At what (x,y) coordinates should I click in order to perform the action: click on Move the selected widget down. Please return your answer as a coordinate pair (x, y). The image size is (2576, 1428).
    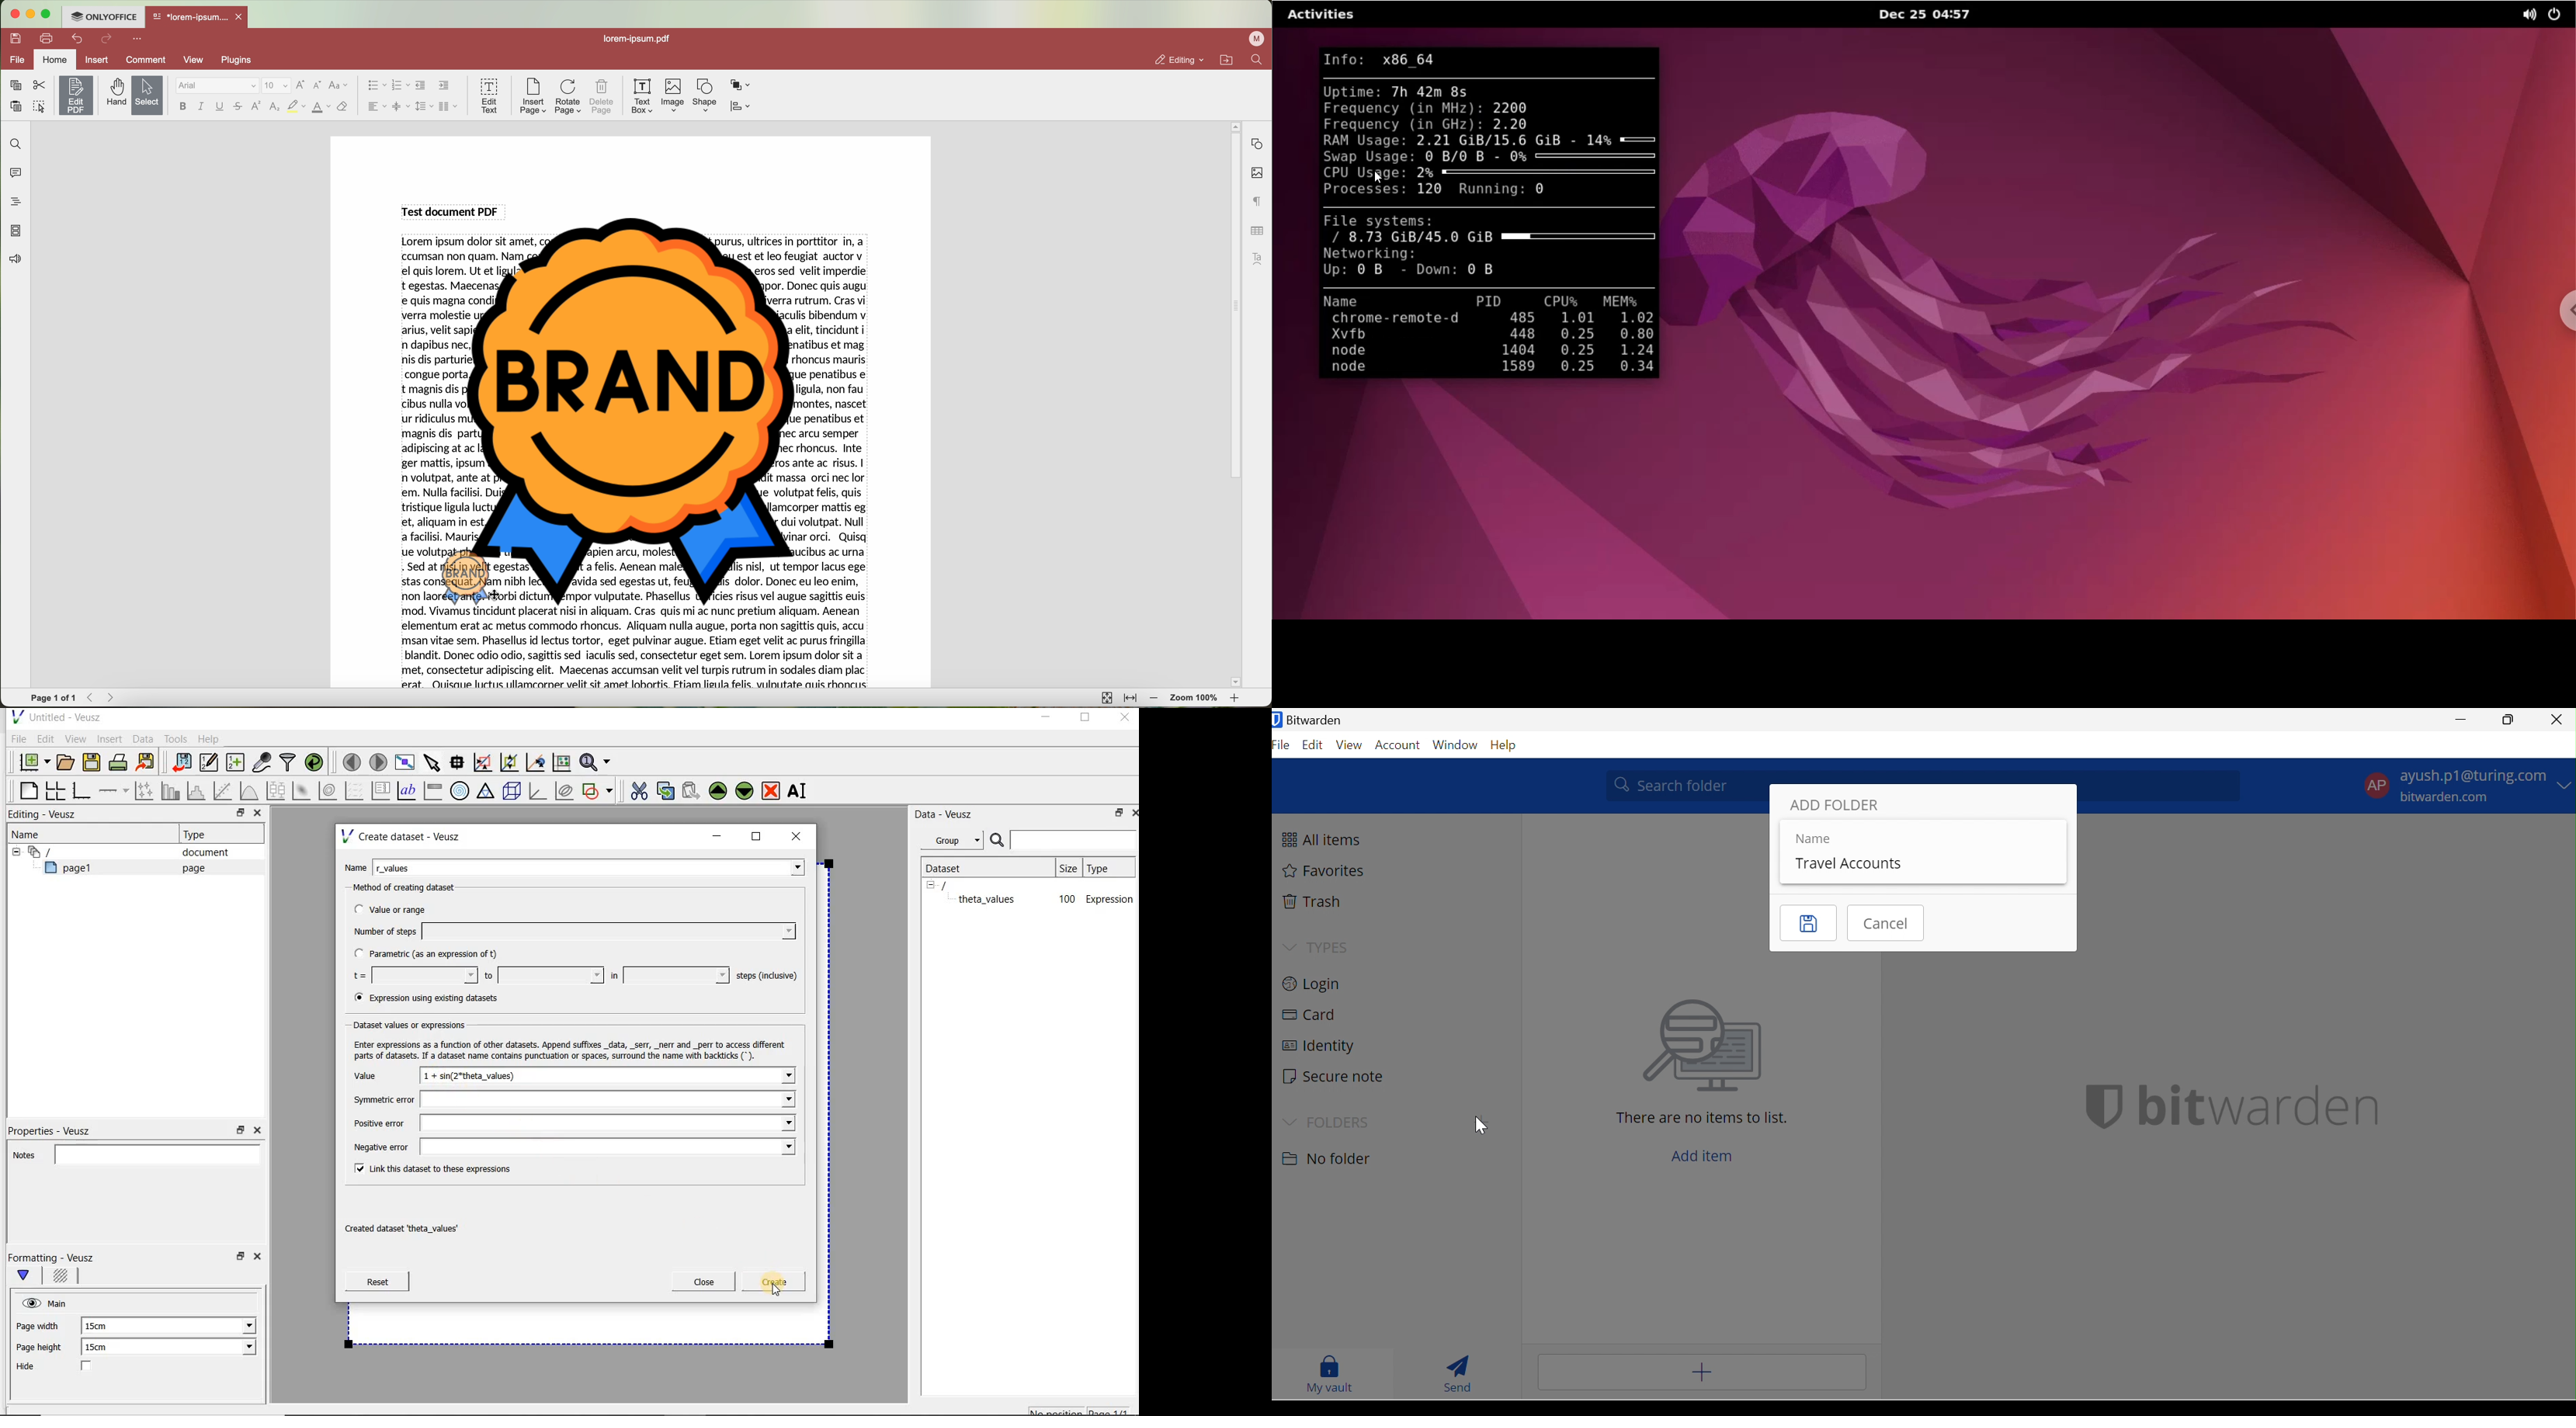
    Looking at the image, I should click on (745, 790).